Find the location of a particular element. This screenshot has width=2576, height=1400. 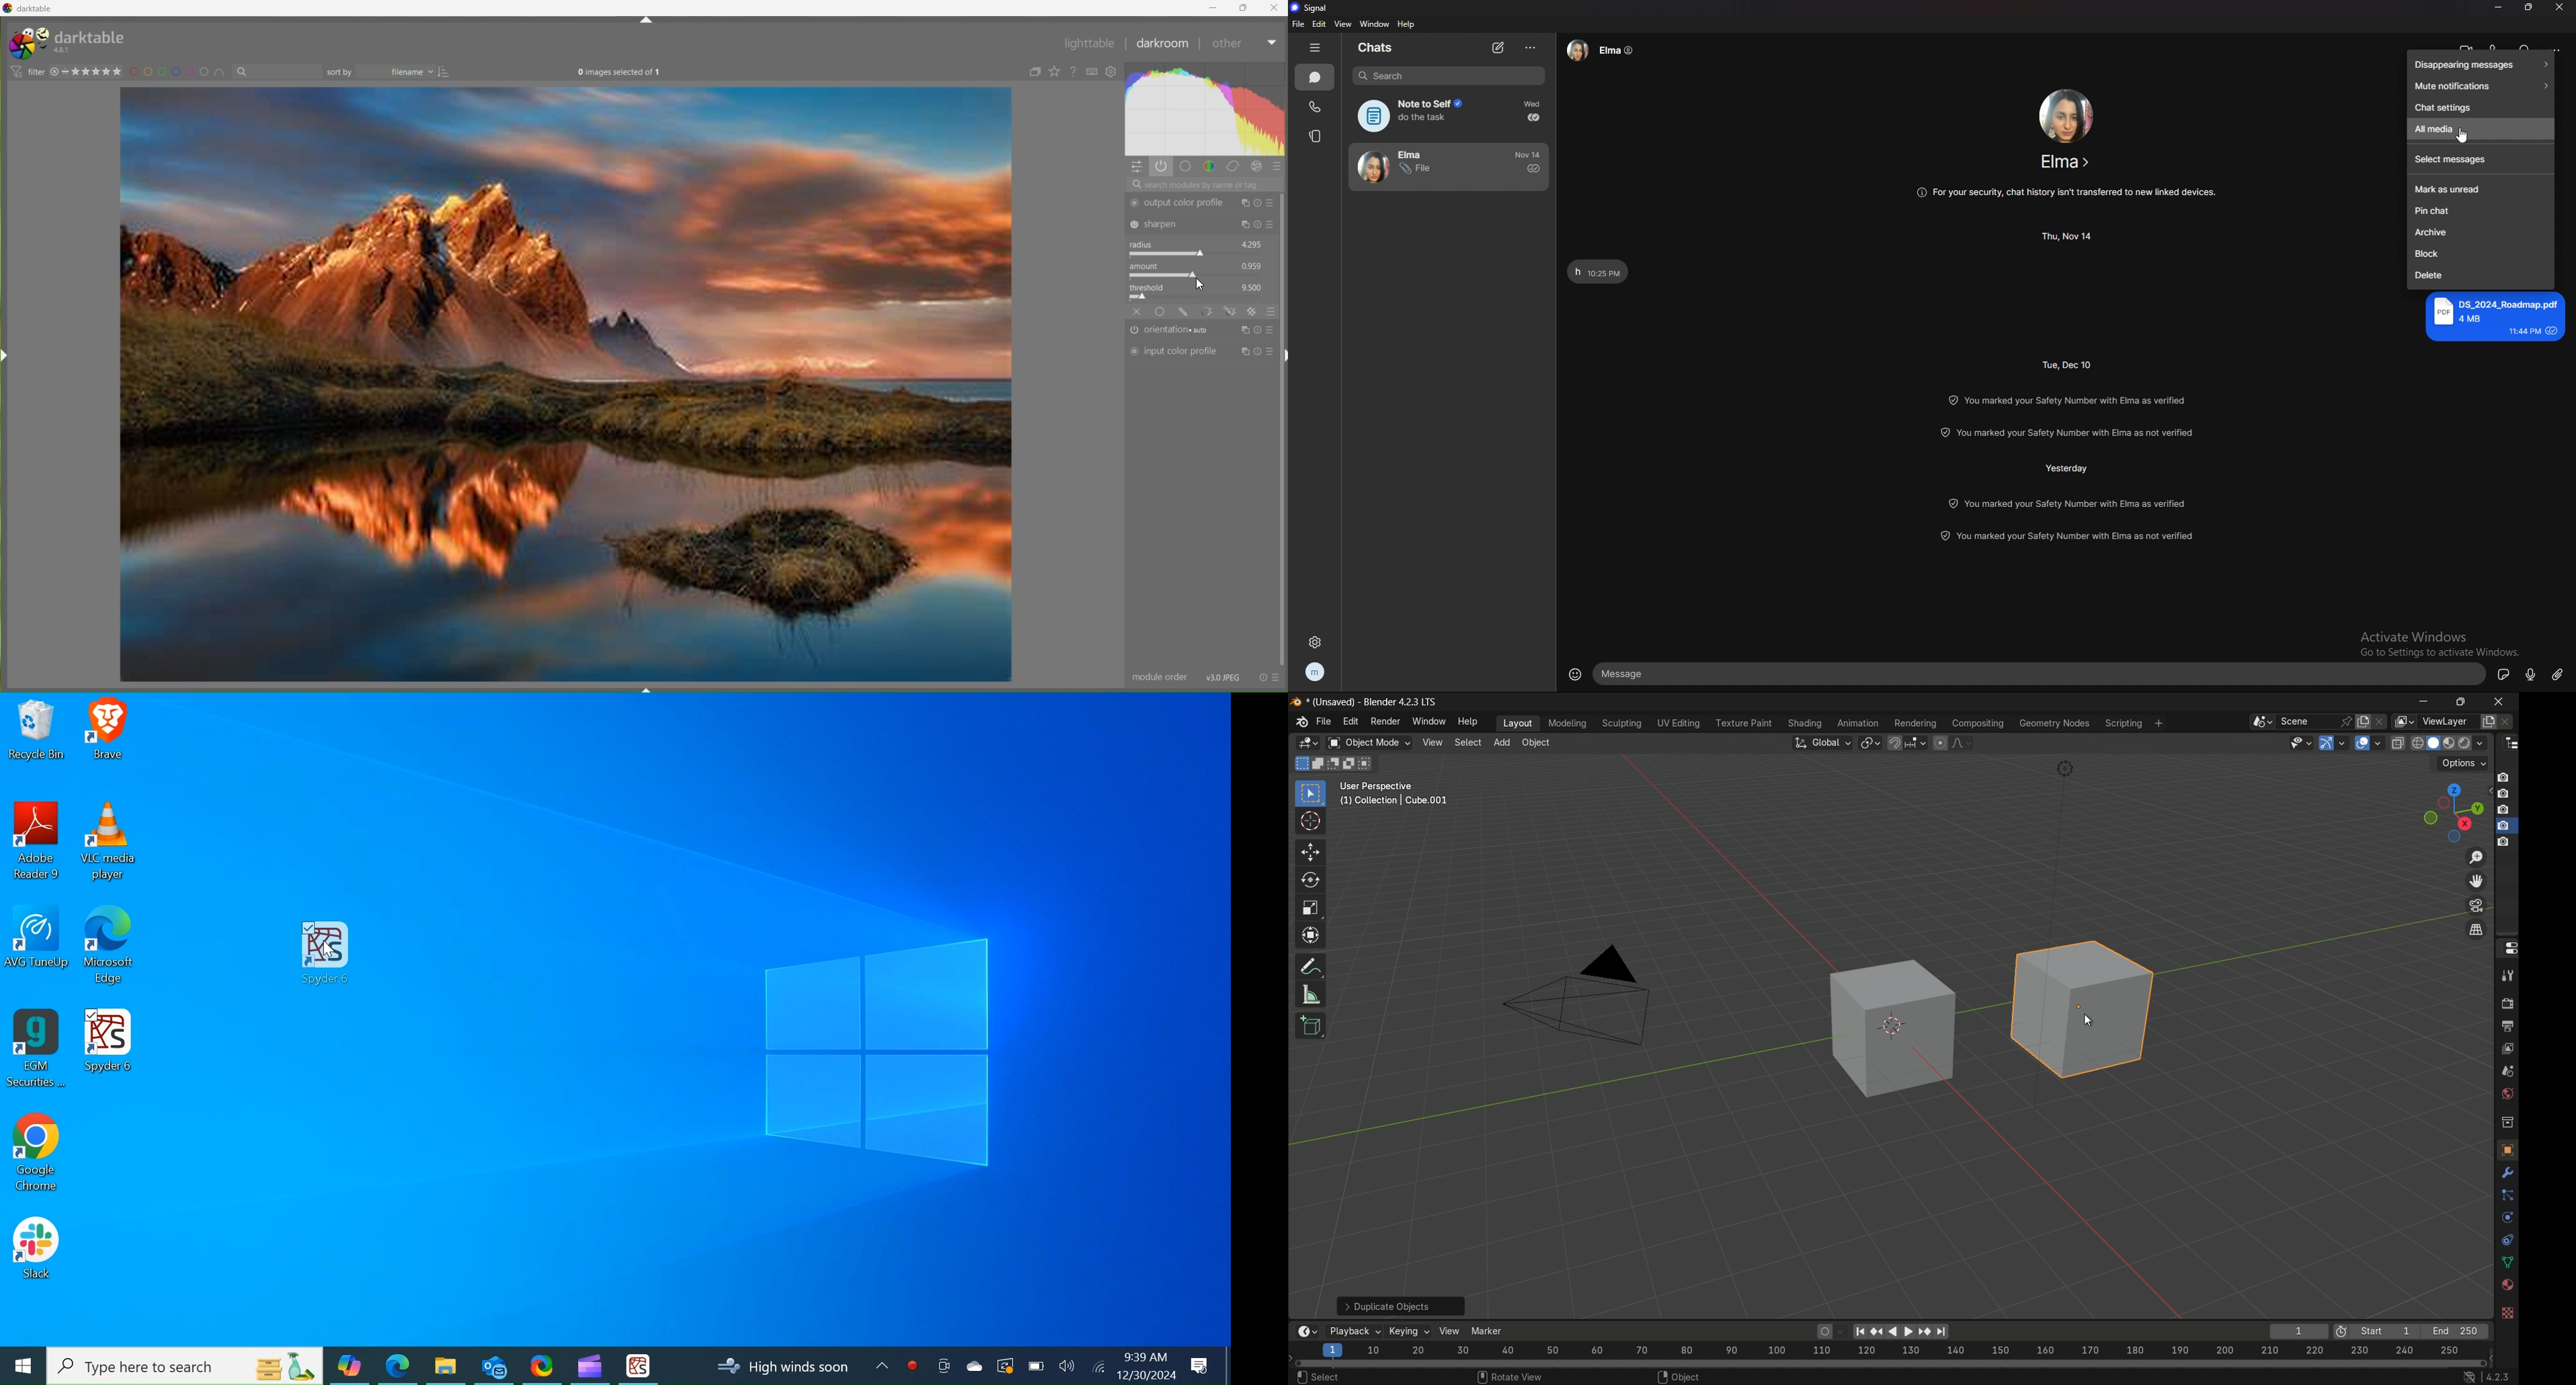

Help is located at coordinates (1075, 72).